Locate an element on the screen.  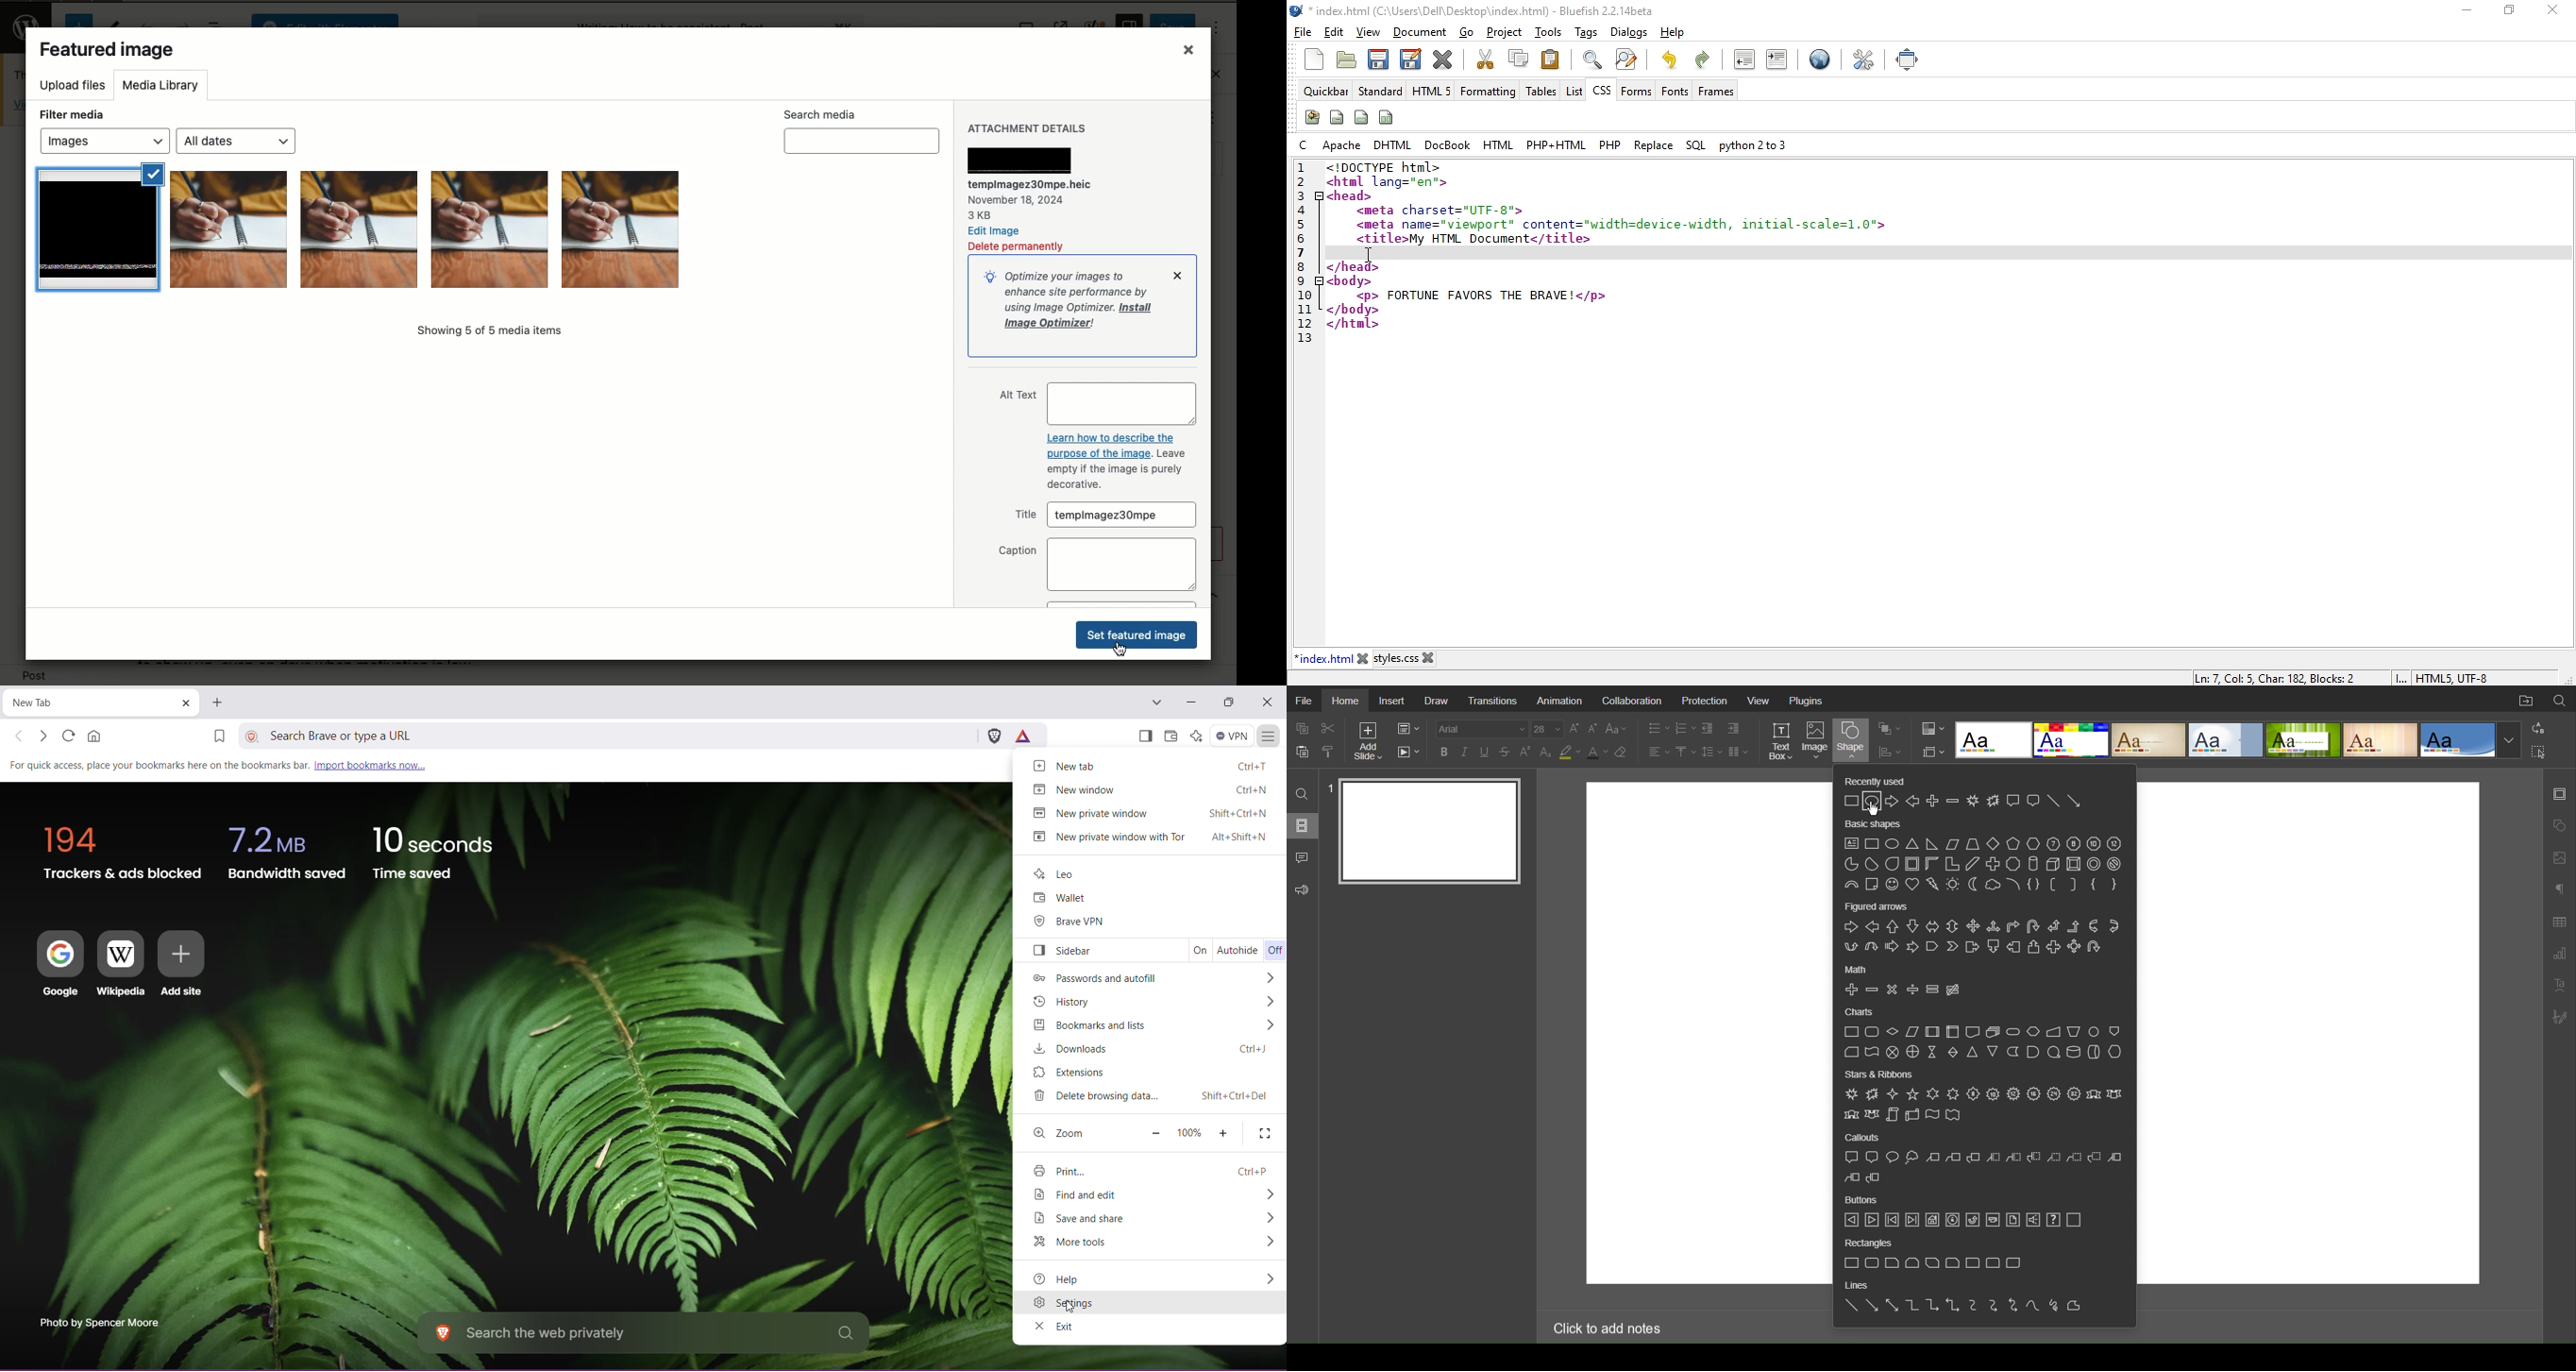
File is located at coordinates (1303, 698).